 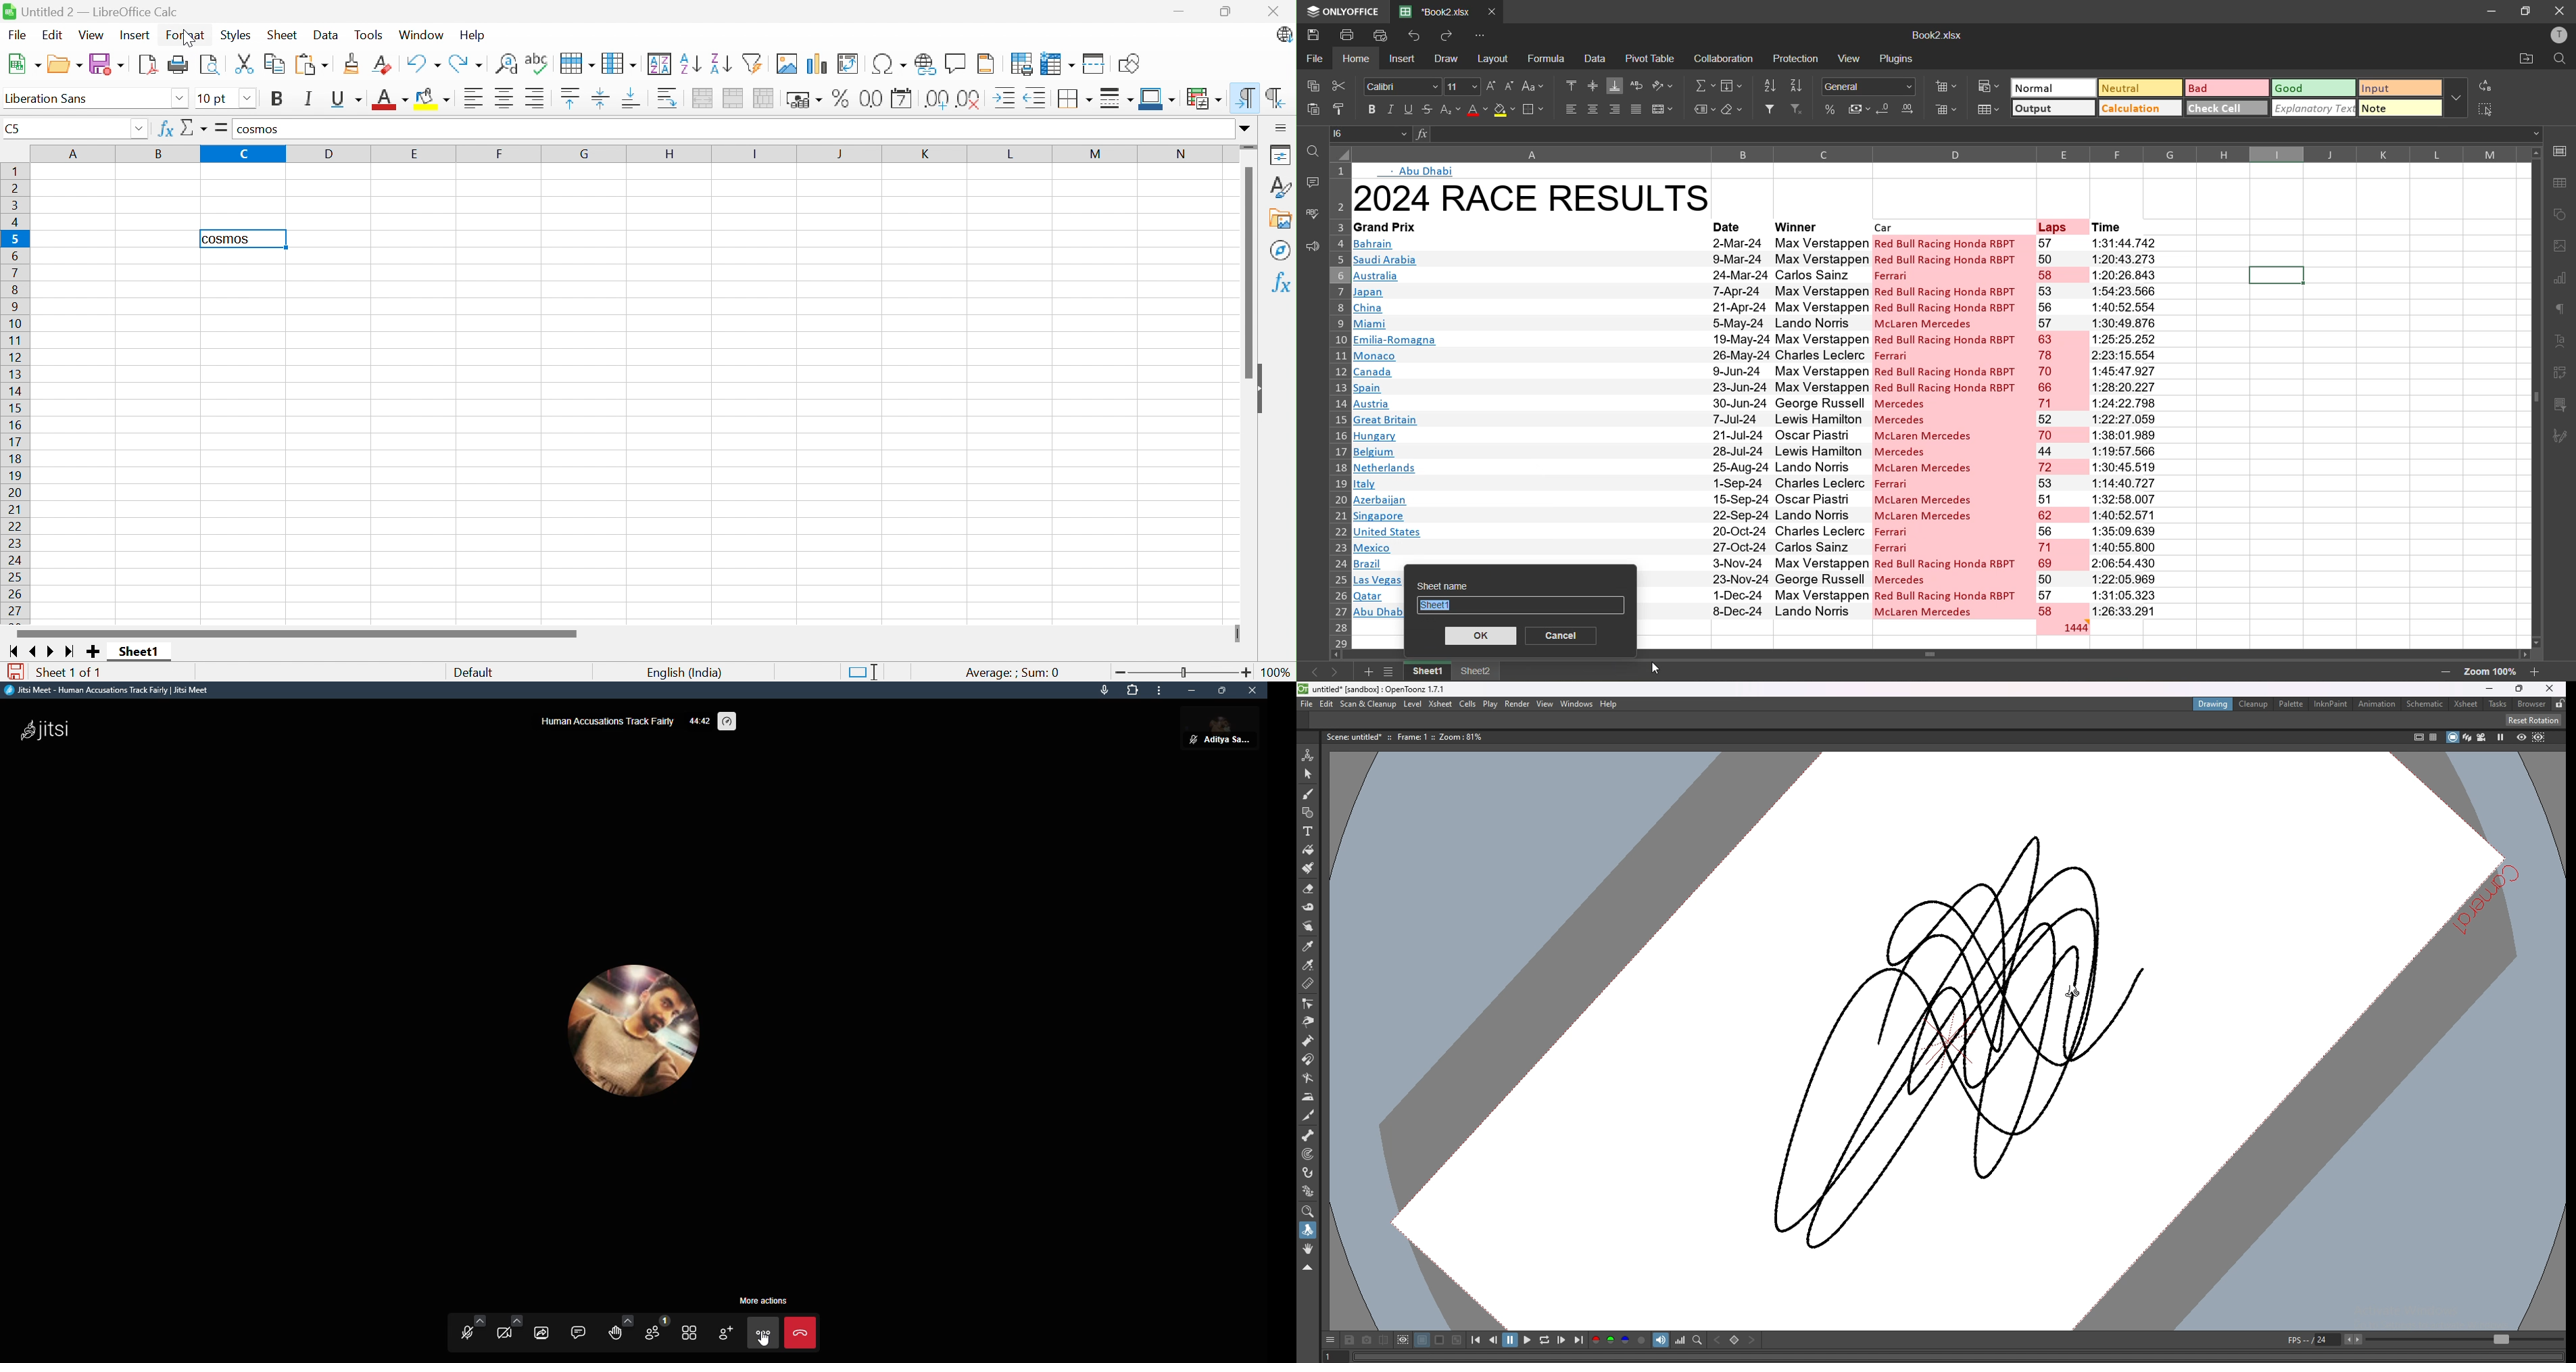 What do you see at coordinates (1247, 98) in the screenshot?
I see `Left-to-right` at bounding box center [1247, 98].